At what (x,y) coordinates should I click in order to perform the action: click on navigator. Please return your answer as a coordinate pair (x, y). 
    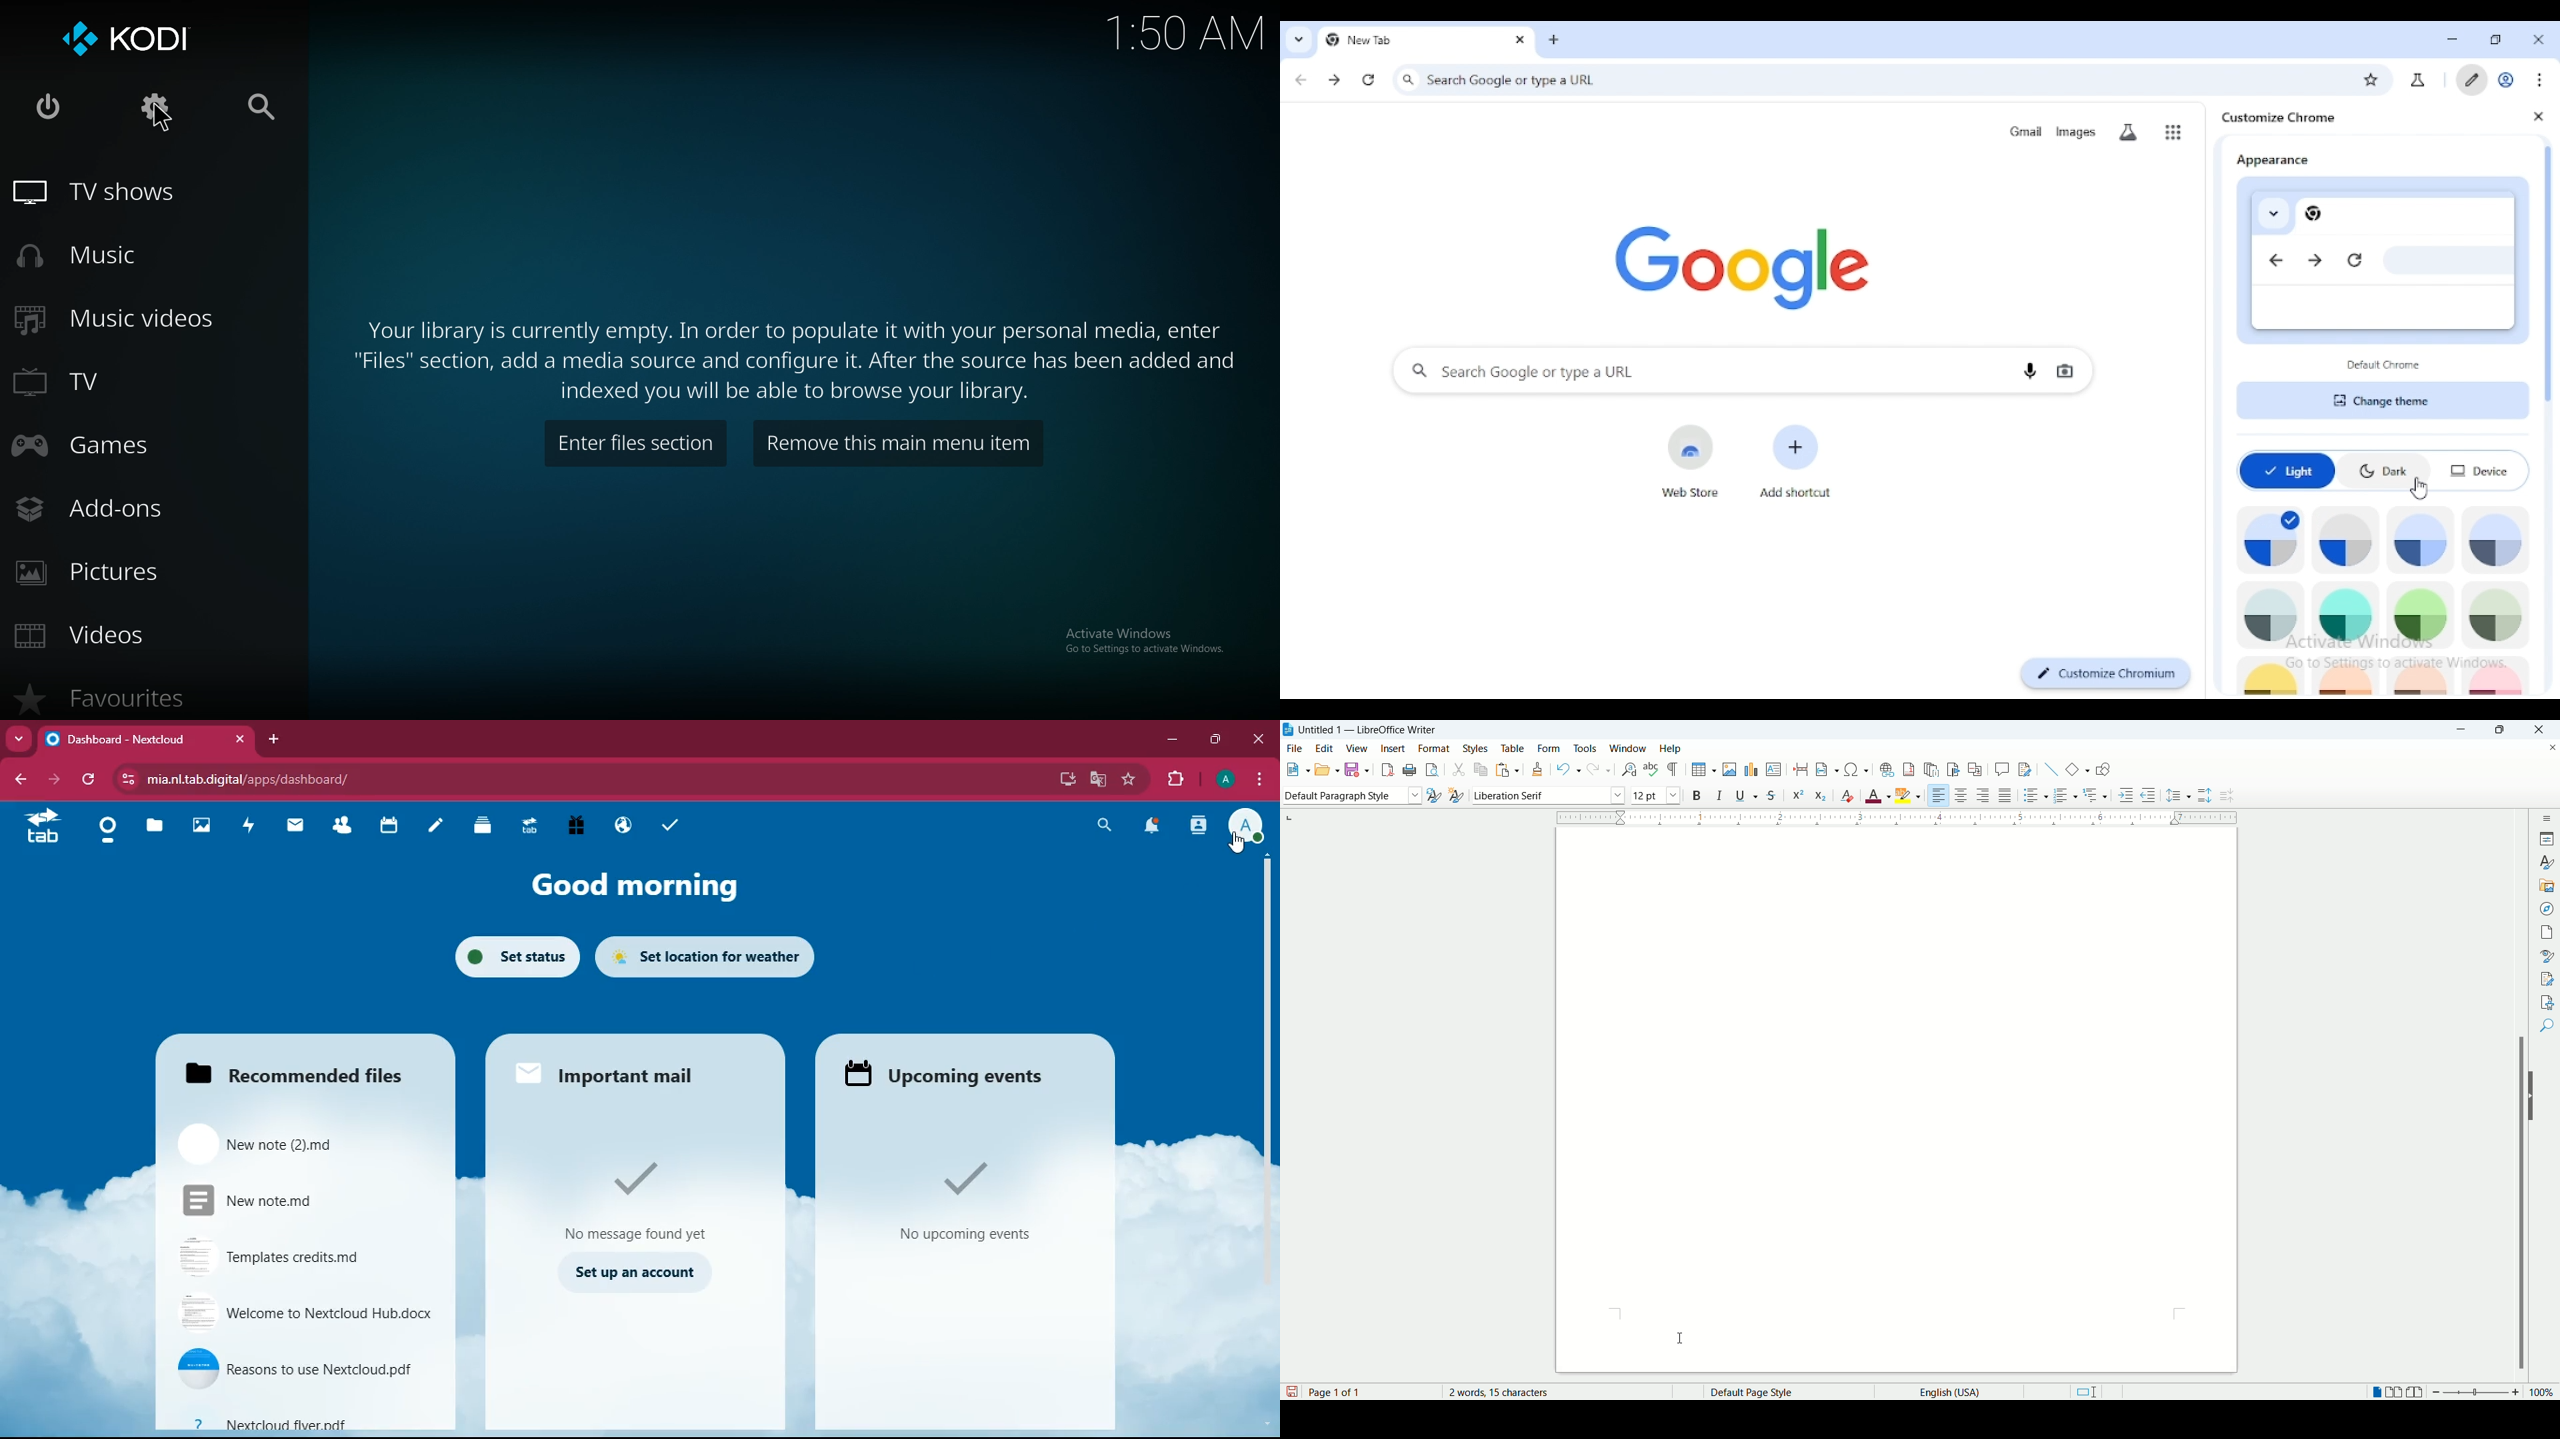
    Looking at the image, I should click on (2549, 907).